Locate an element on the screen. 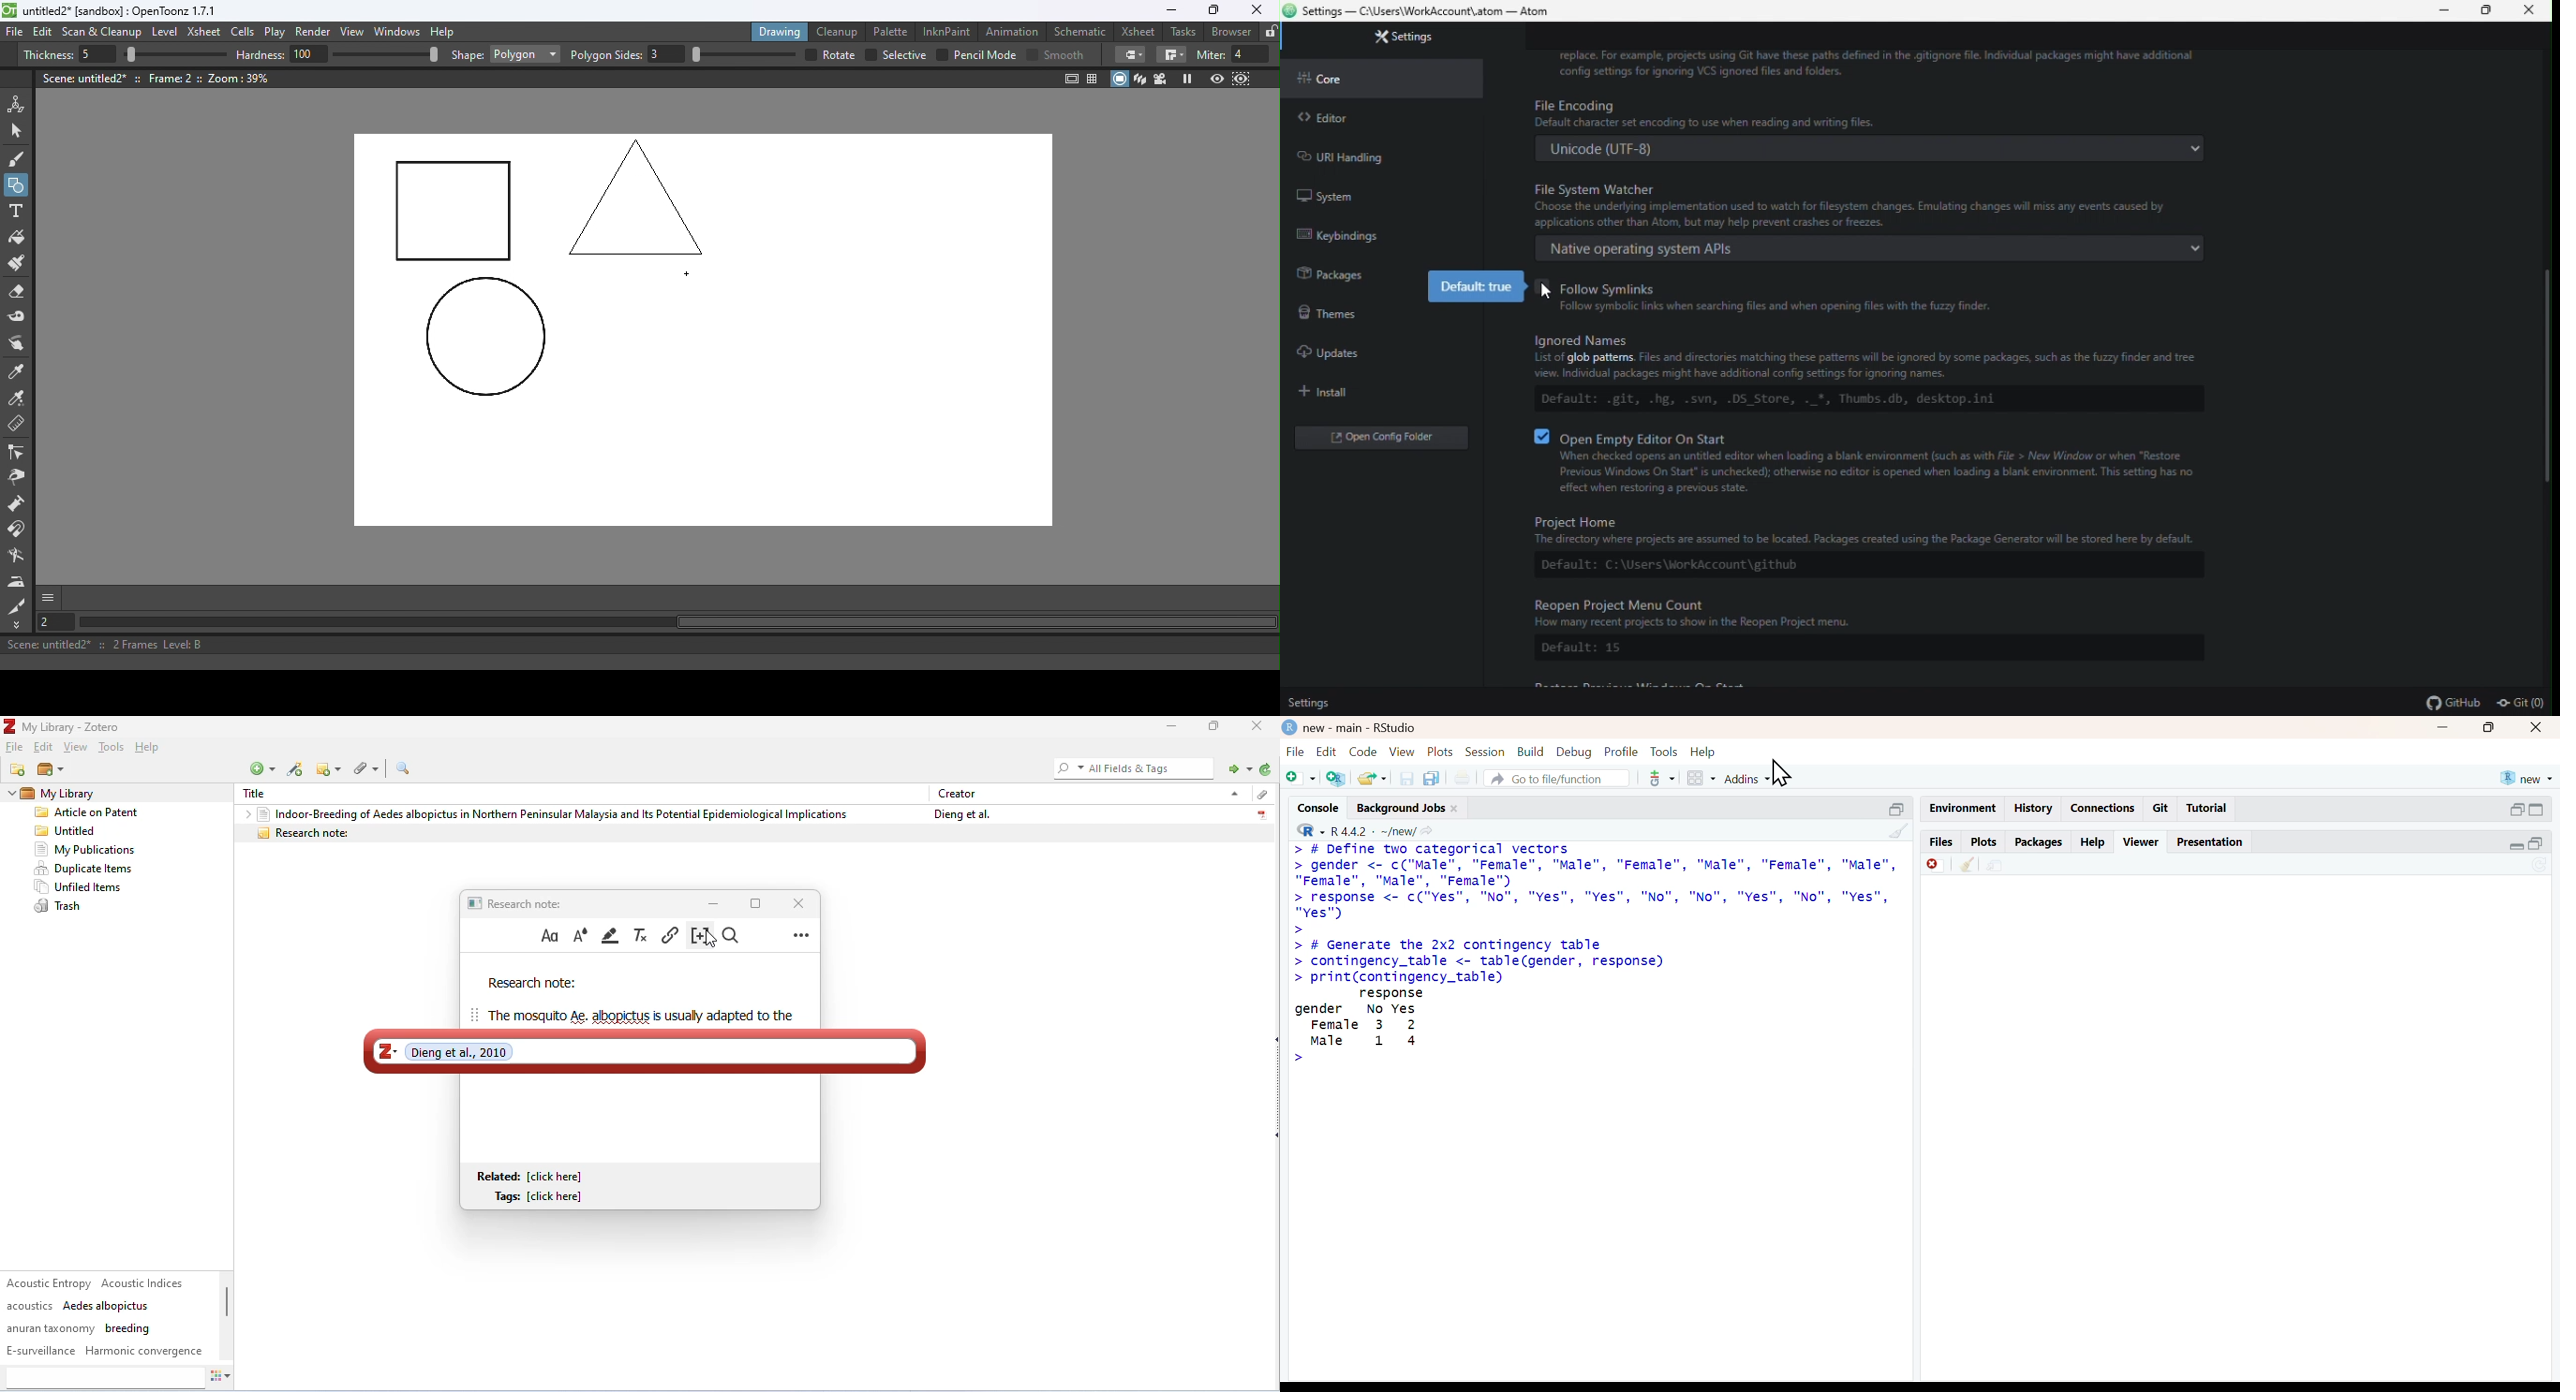 This screenshot has height=1400, width=2576. git is located at coordinates (2162, 809).